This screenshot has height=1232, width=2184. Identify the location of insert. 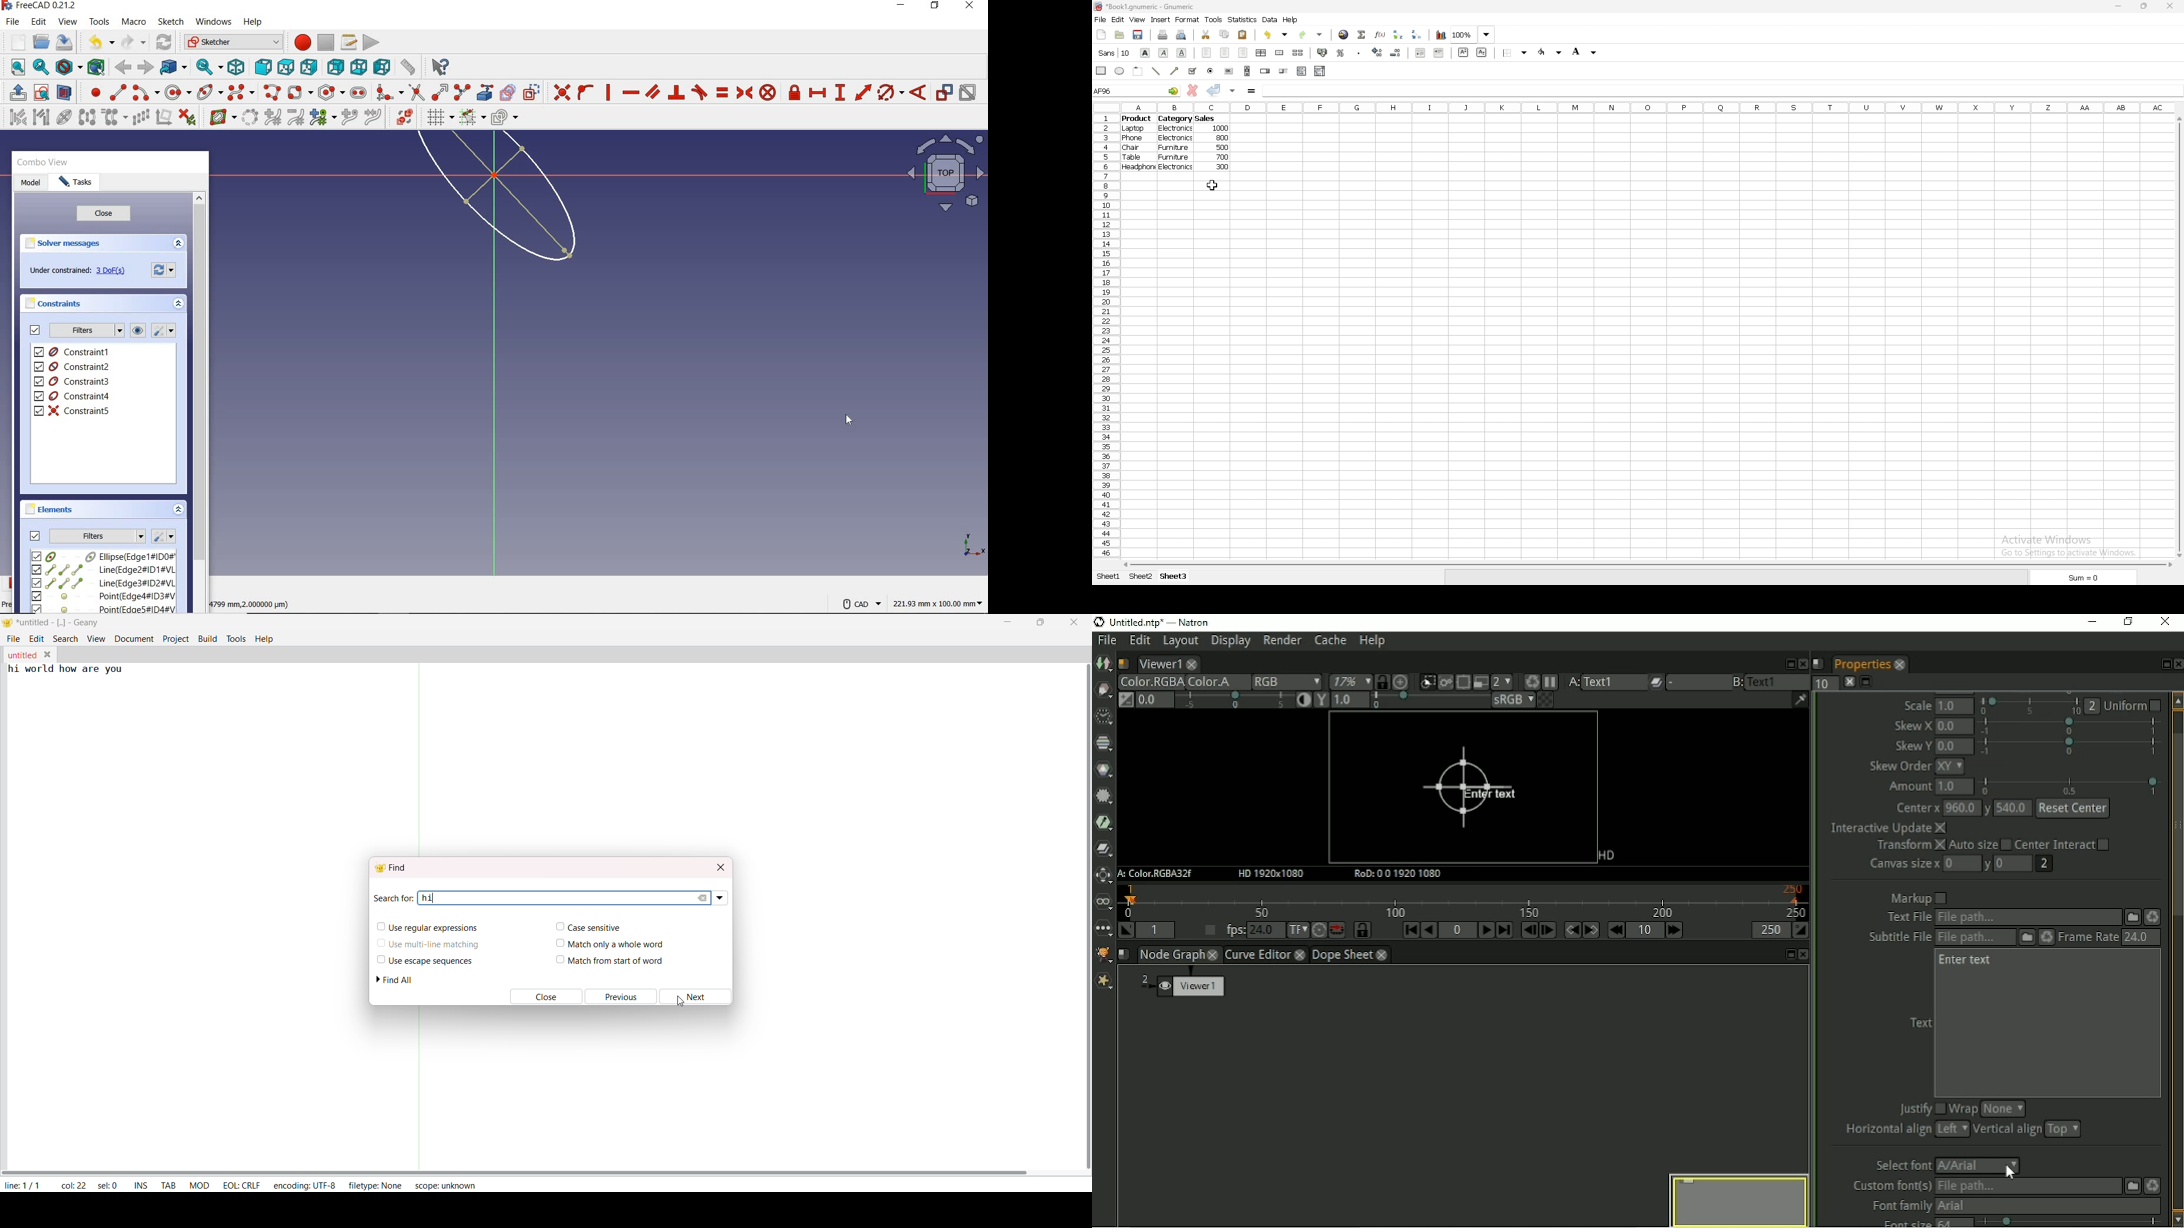
(1161, 19).